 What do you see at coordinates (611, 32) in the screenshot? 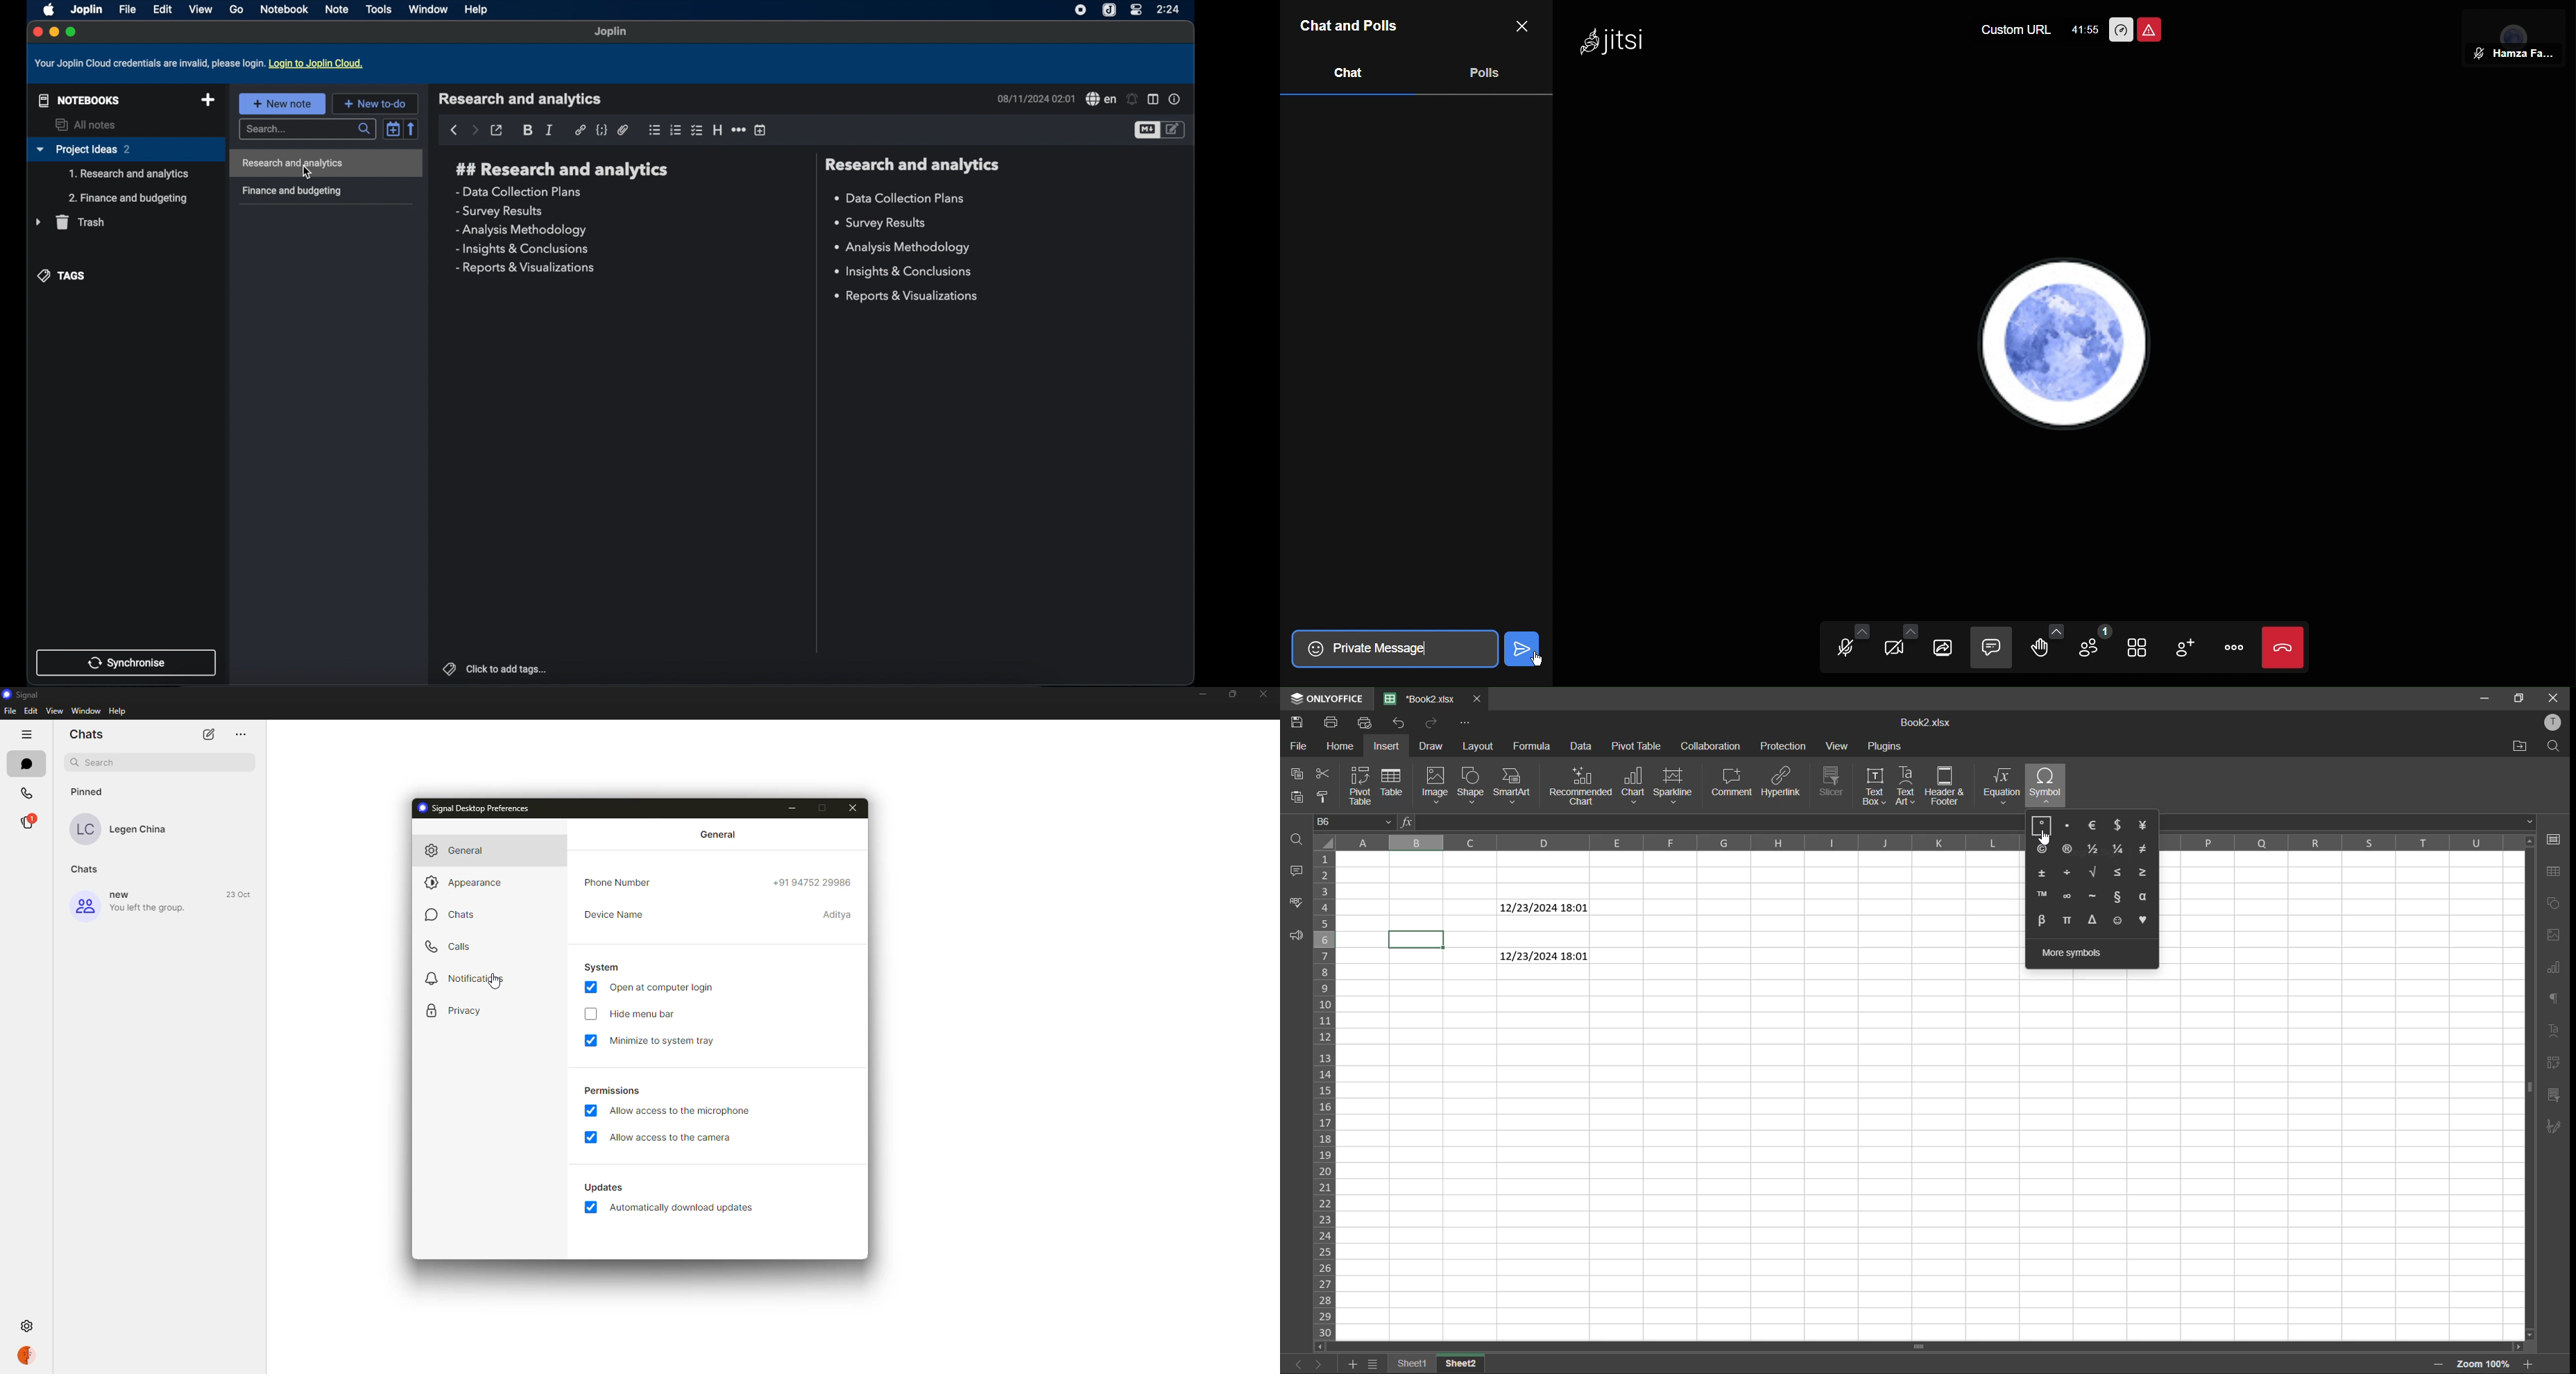
I see `Joplin` at bounding box center [611, 32].